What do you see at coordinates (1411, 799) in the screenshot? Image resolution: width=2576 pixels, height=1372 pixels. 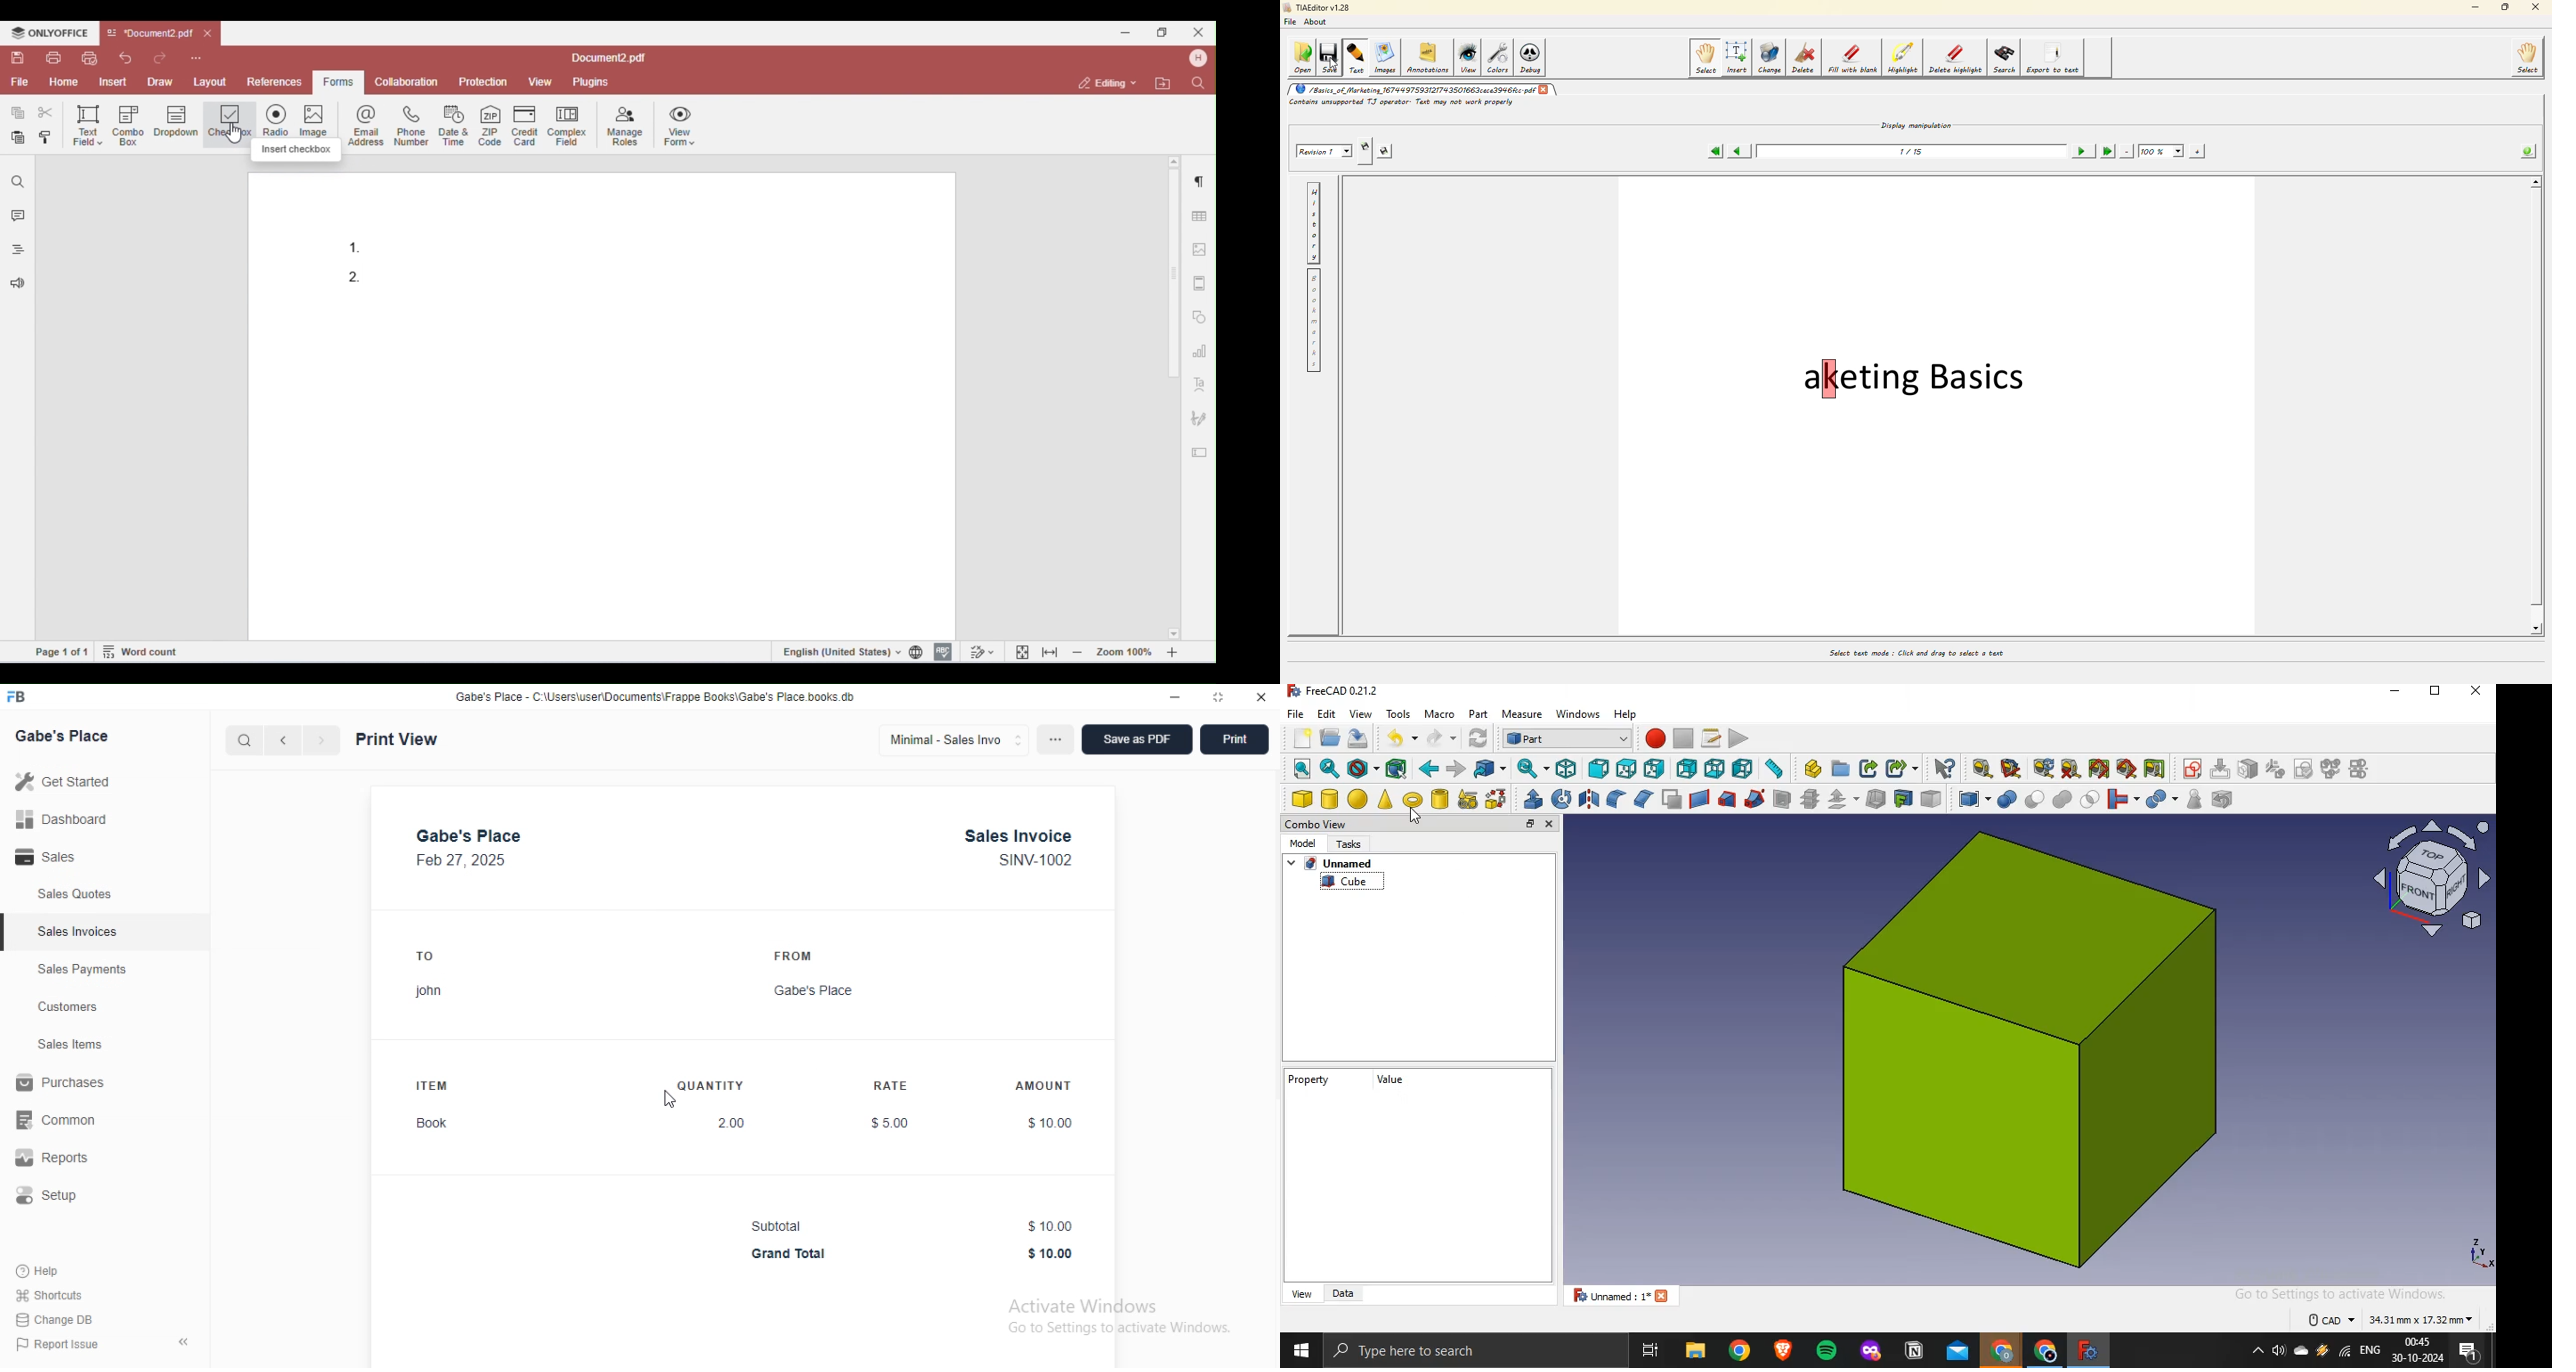 I see `torus` at bounding box center [1411, 799].